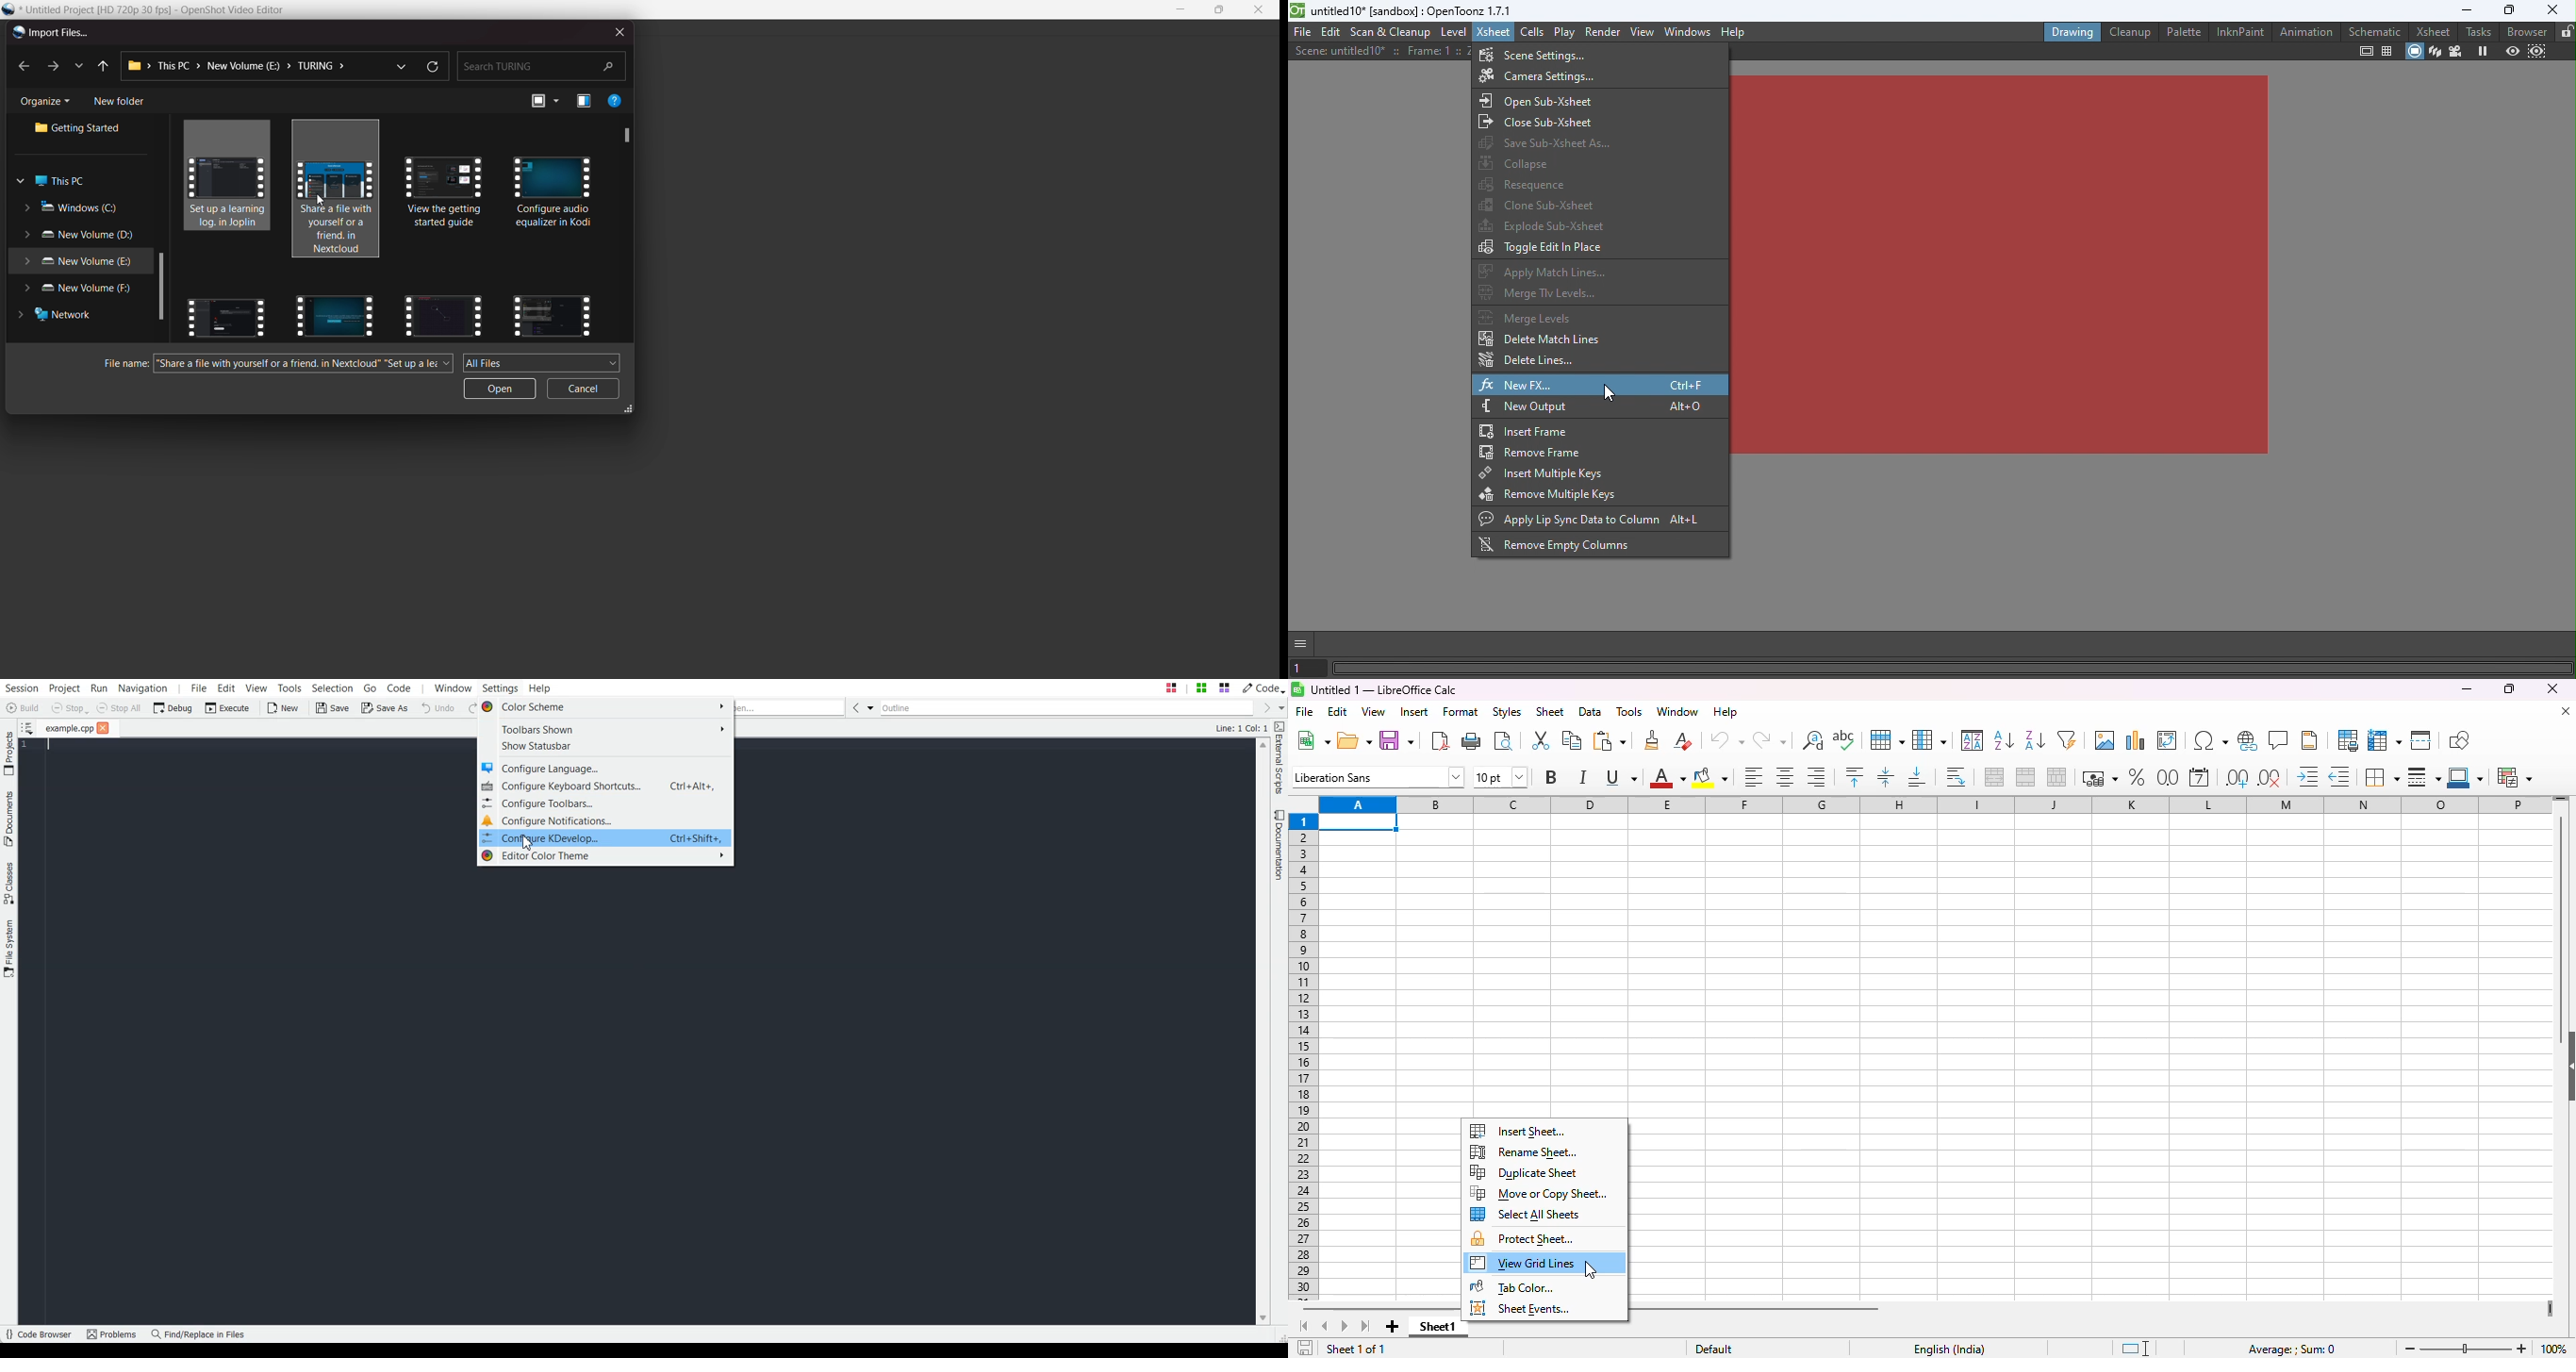 The height and width of the screenshot is (1372, 2576). I want to click on unmerge cells, so click(2056, 777).